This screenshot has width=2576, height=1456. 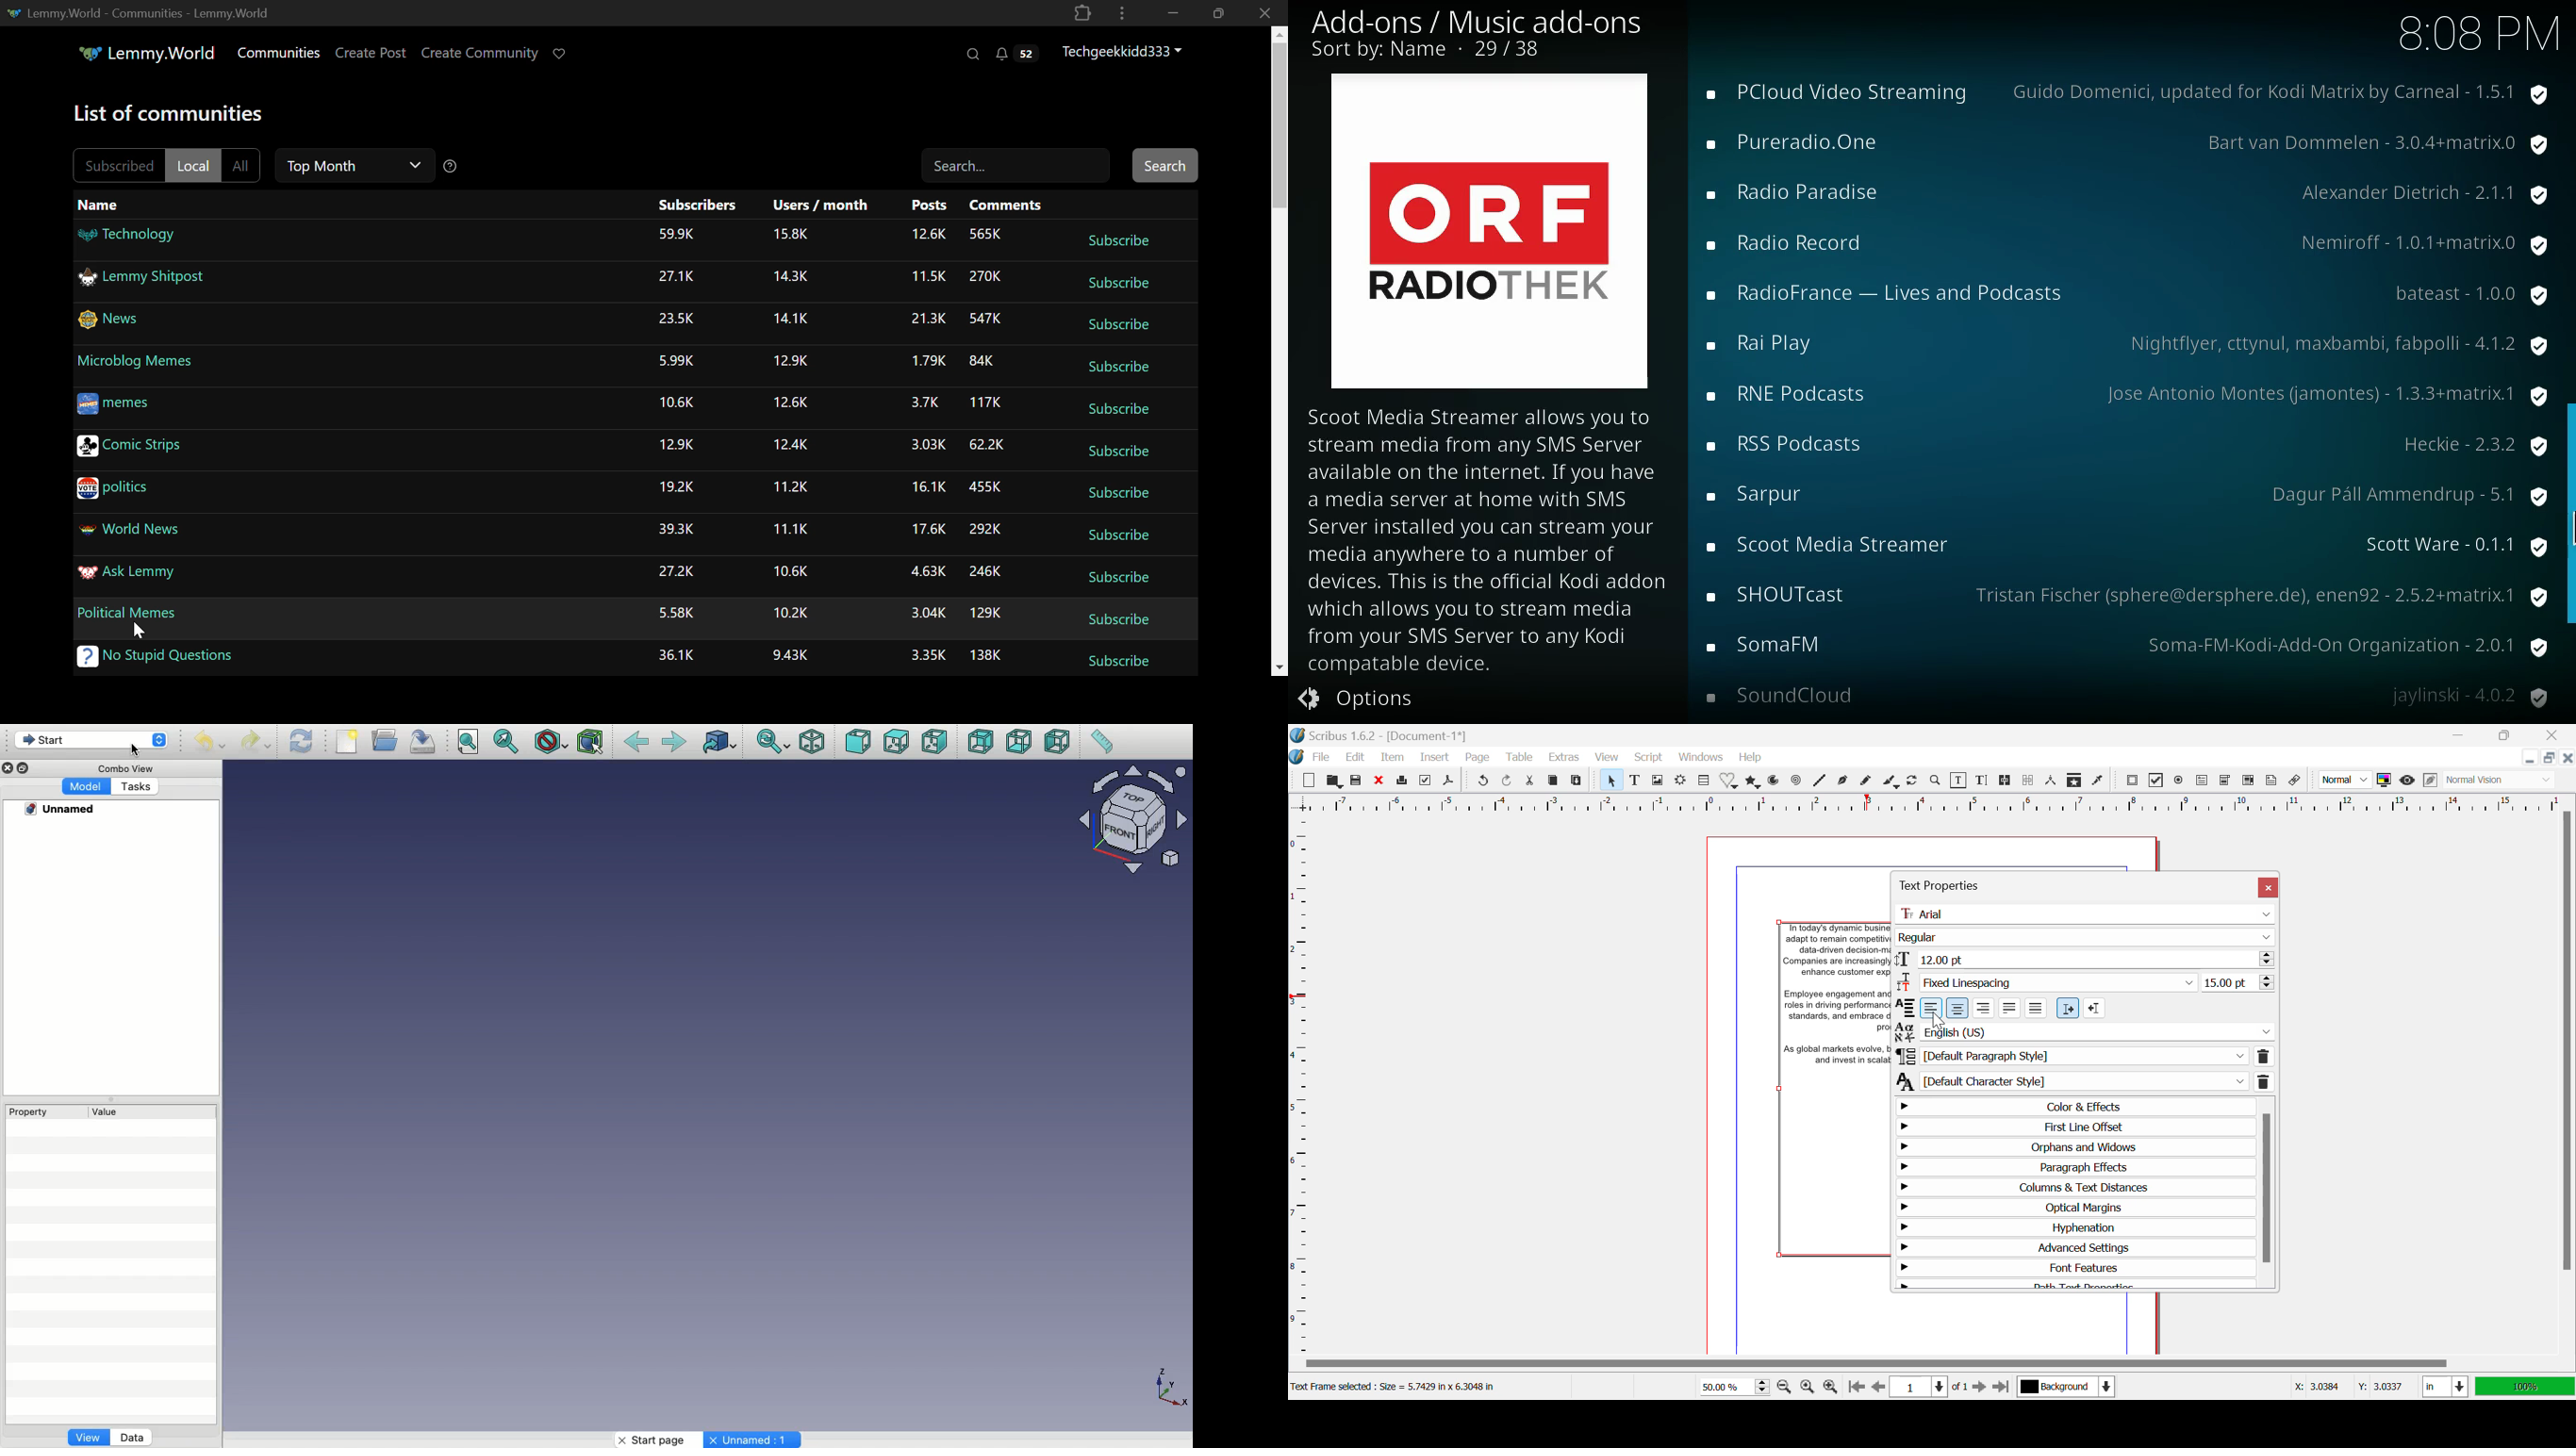 I want to click on Amount, so click(x=676, y=278).